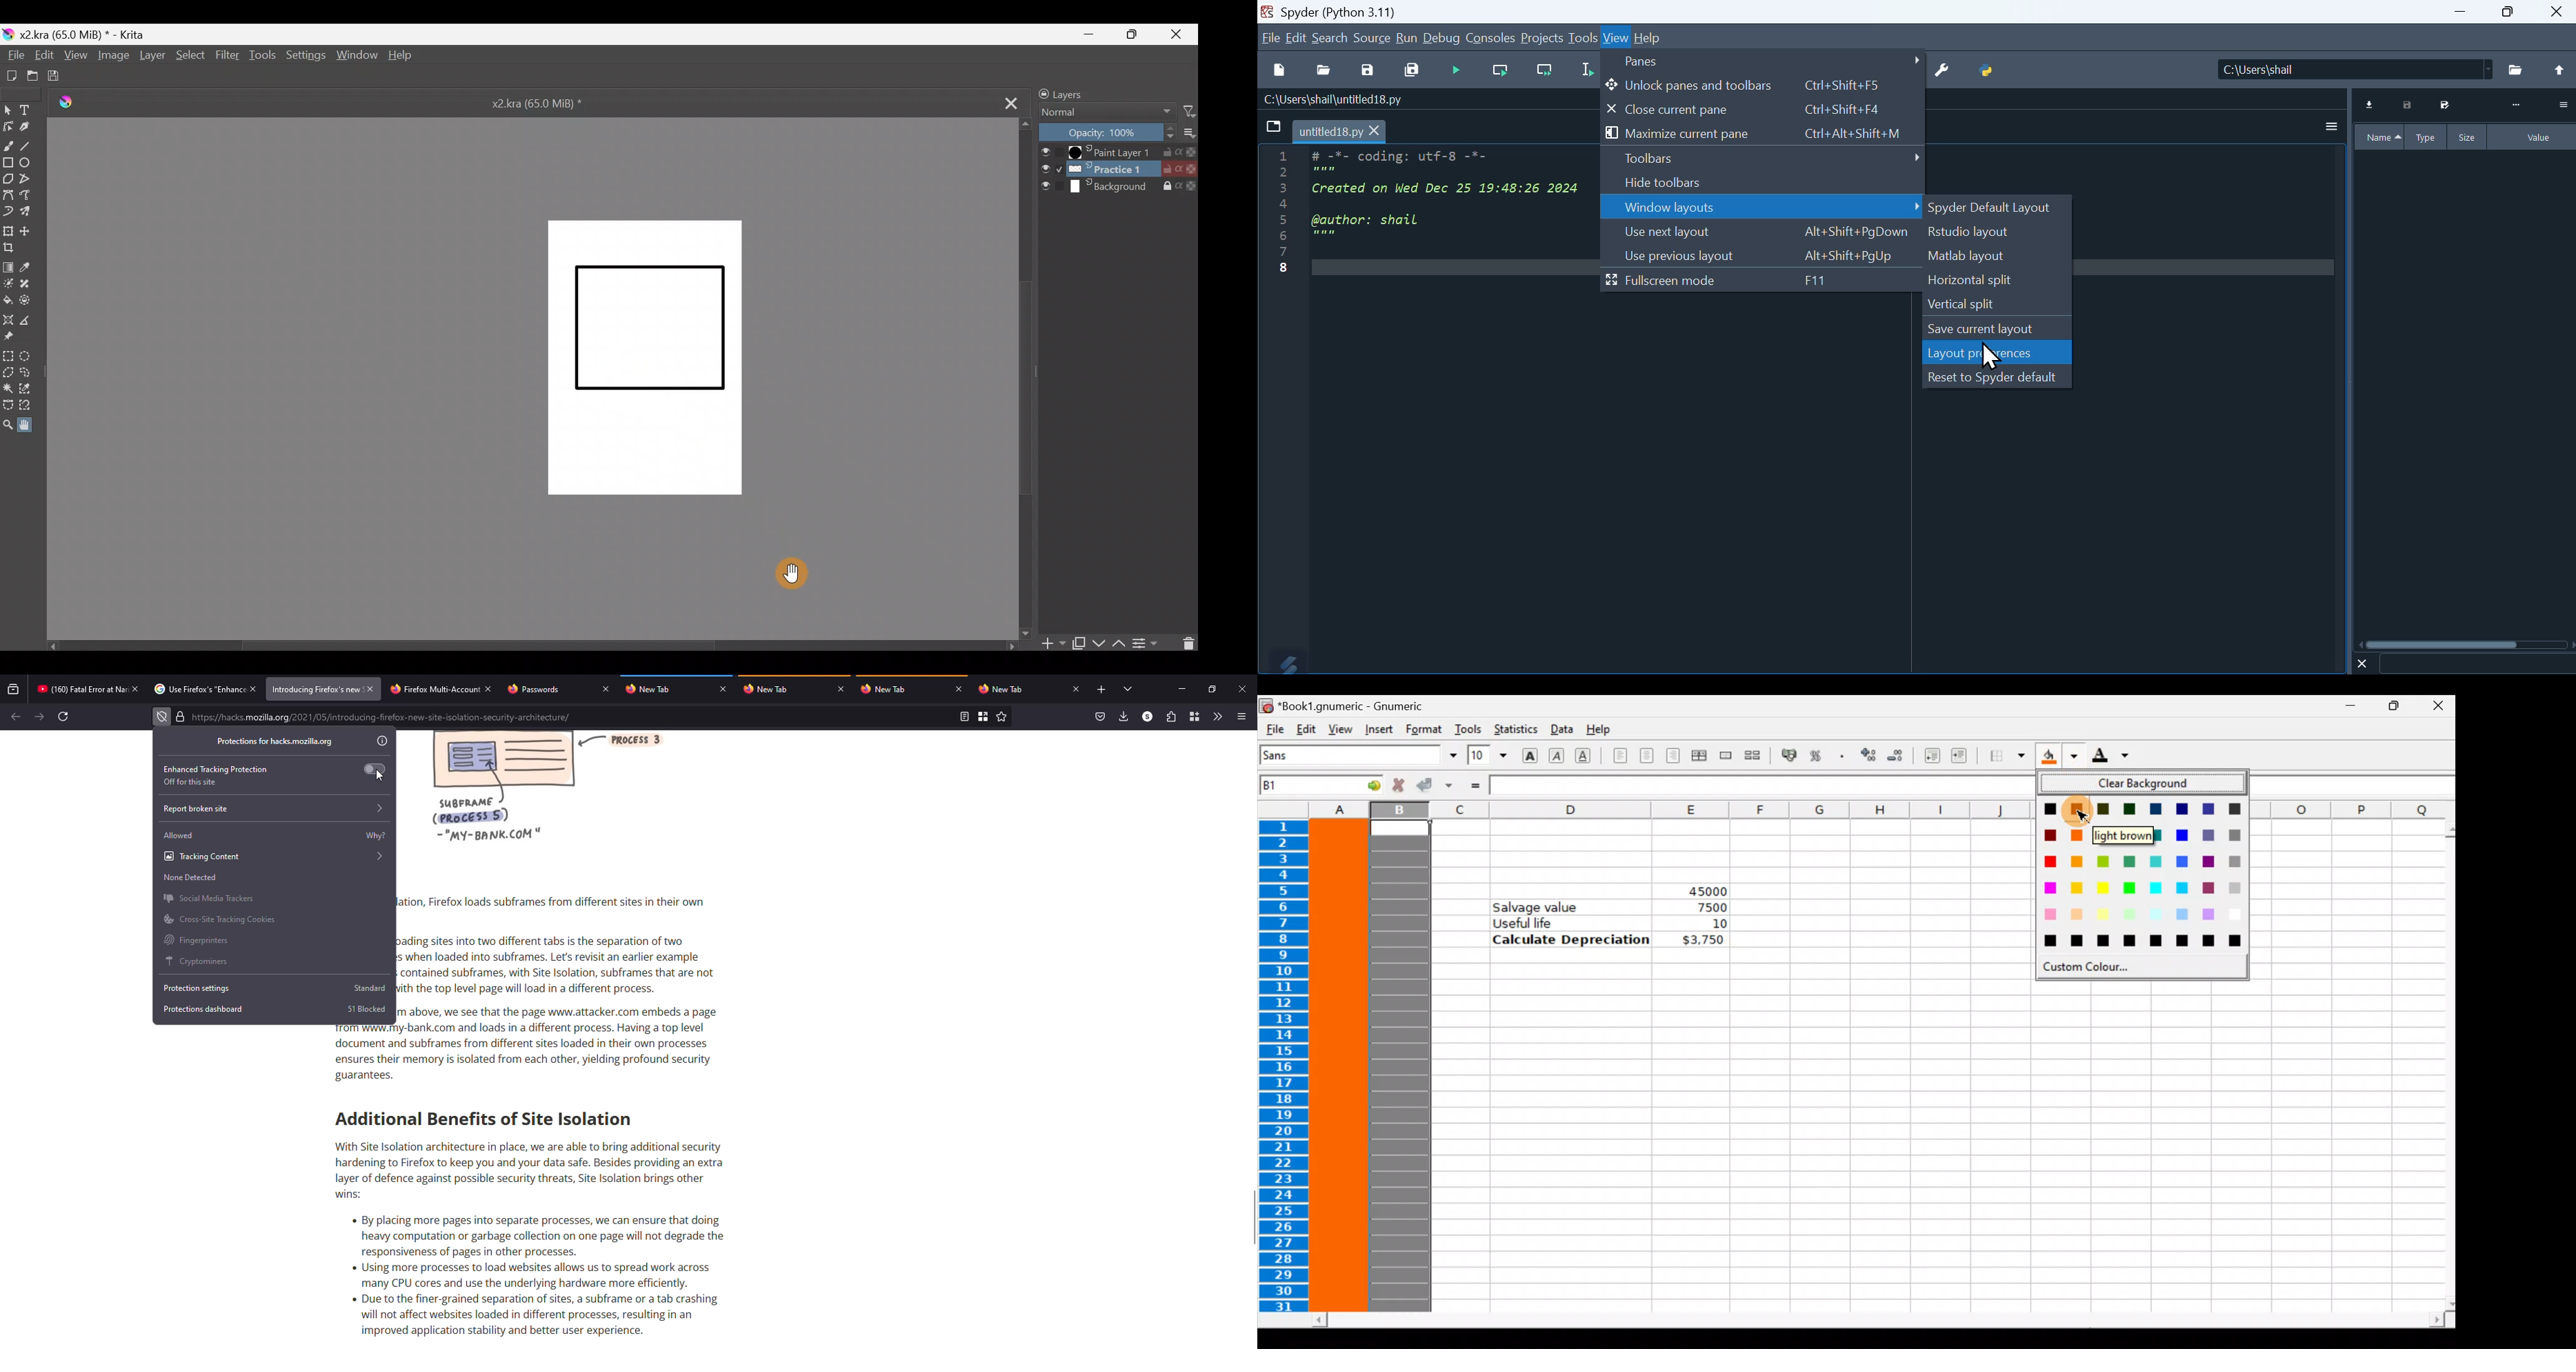  What do you see at coordinates (29, 212) in the screenshot?
I see `Multibrush tool` at bounding box center [29, 212].